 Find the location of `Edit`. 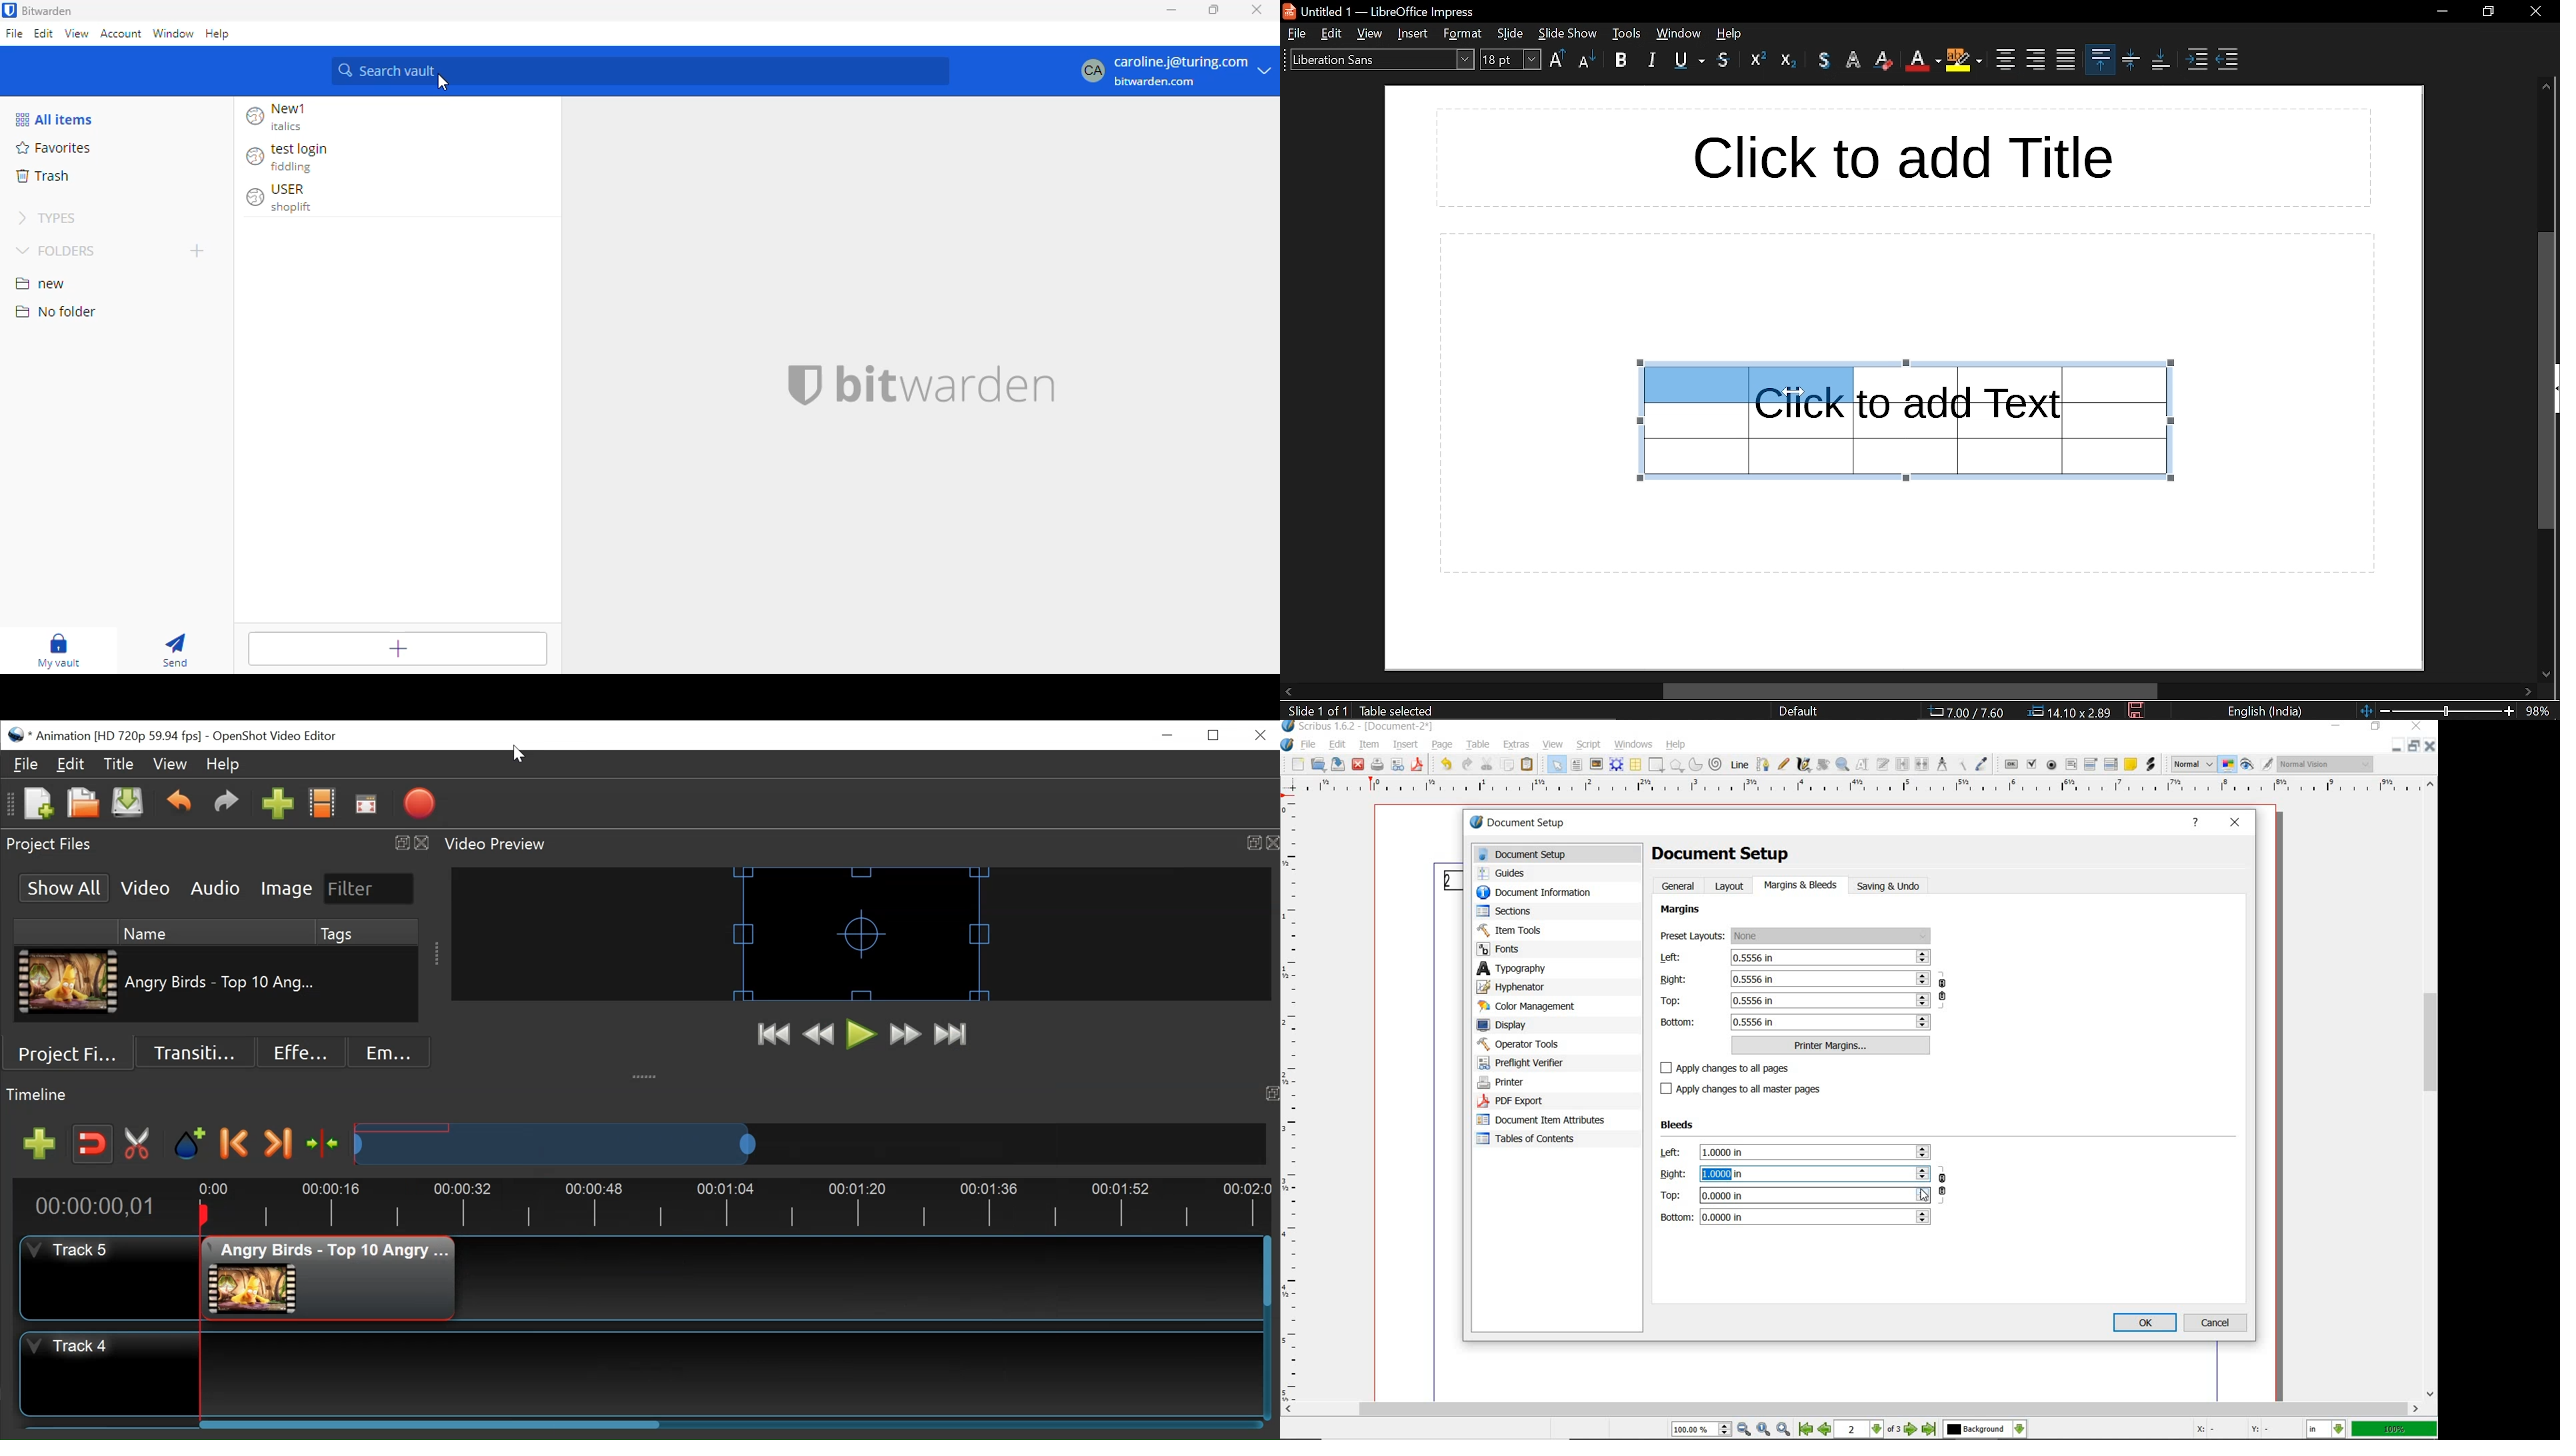

Edit is located at coordinates (70, 766).